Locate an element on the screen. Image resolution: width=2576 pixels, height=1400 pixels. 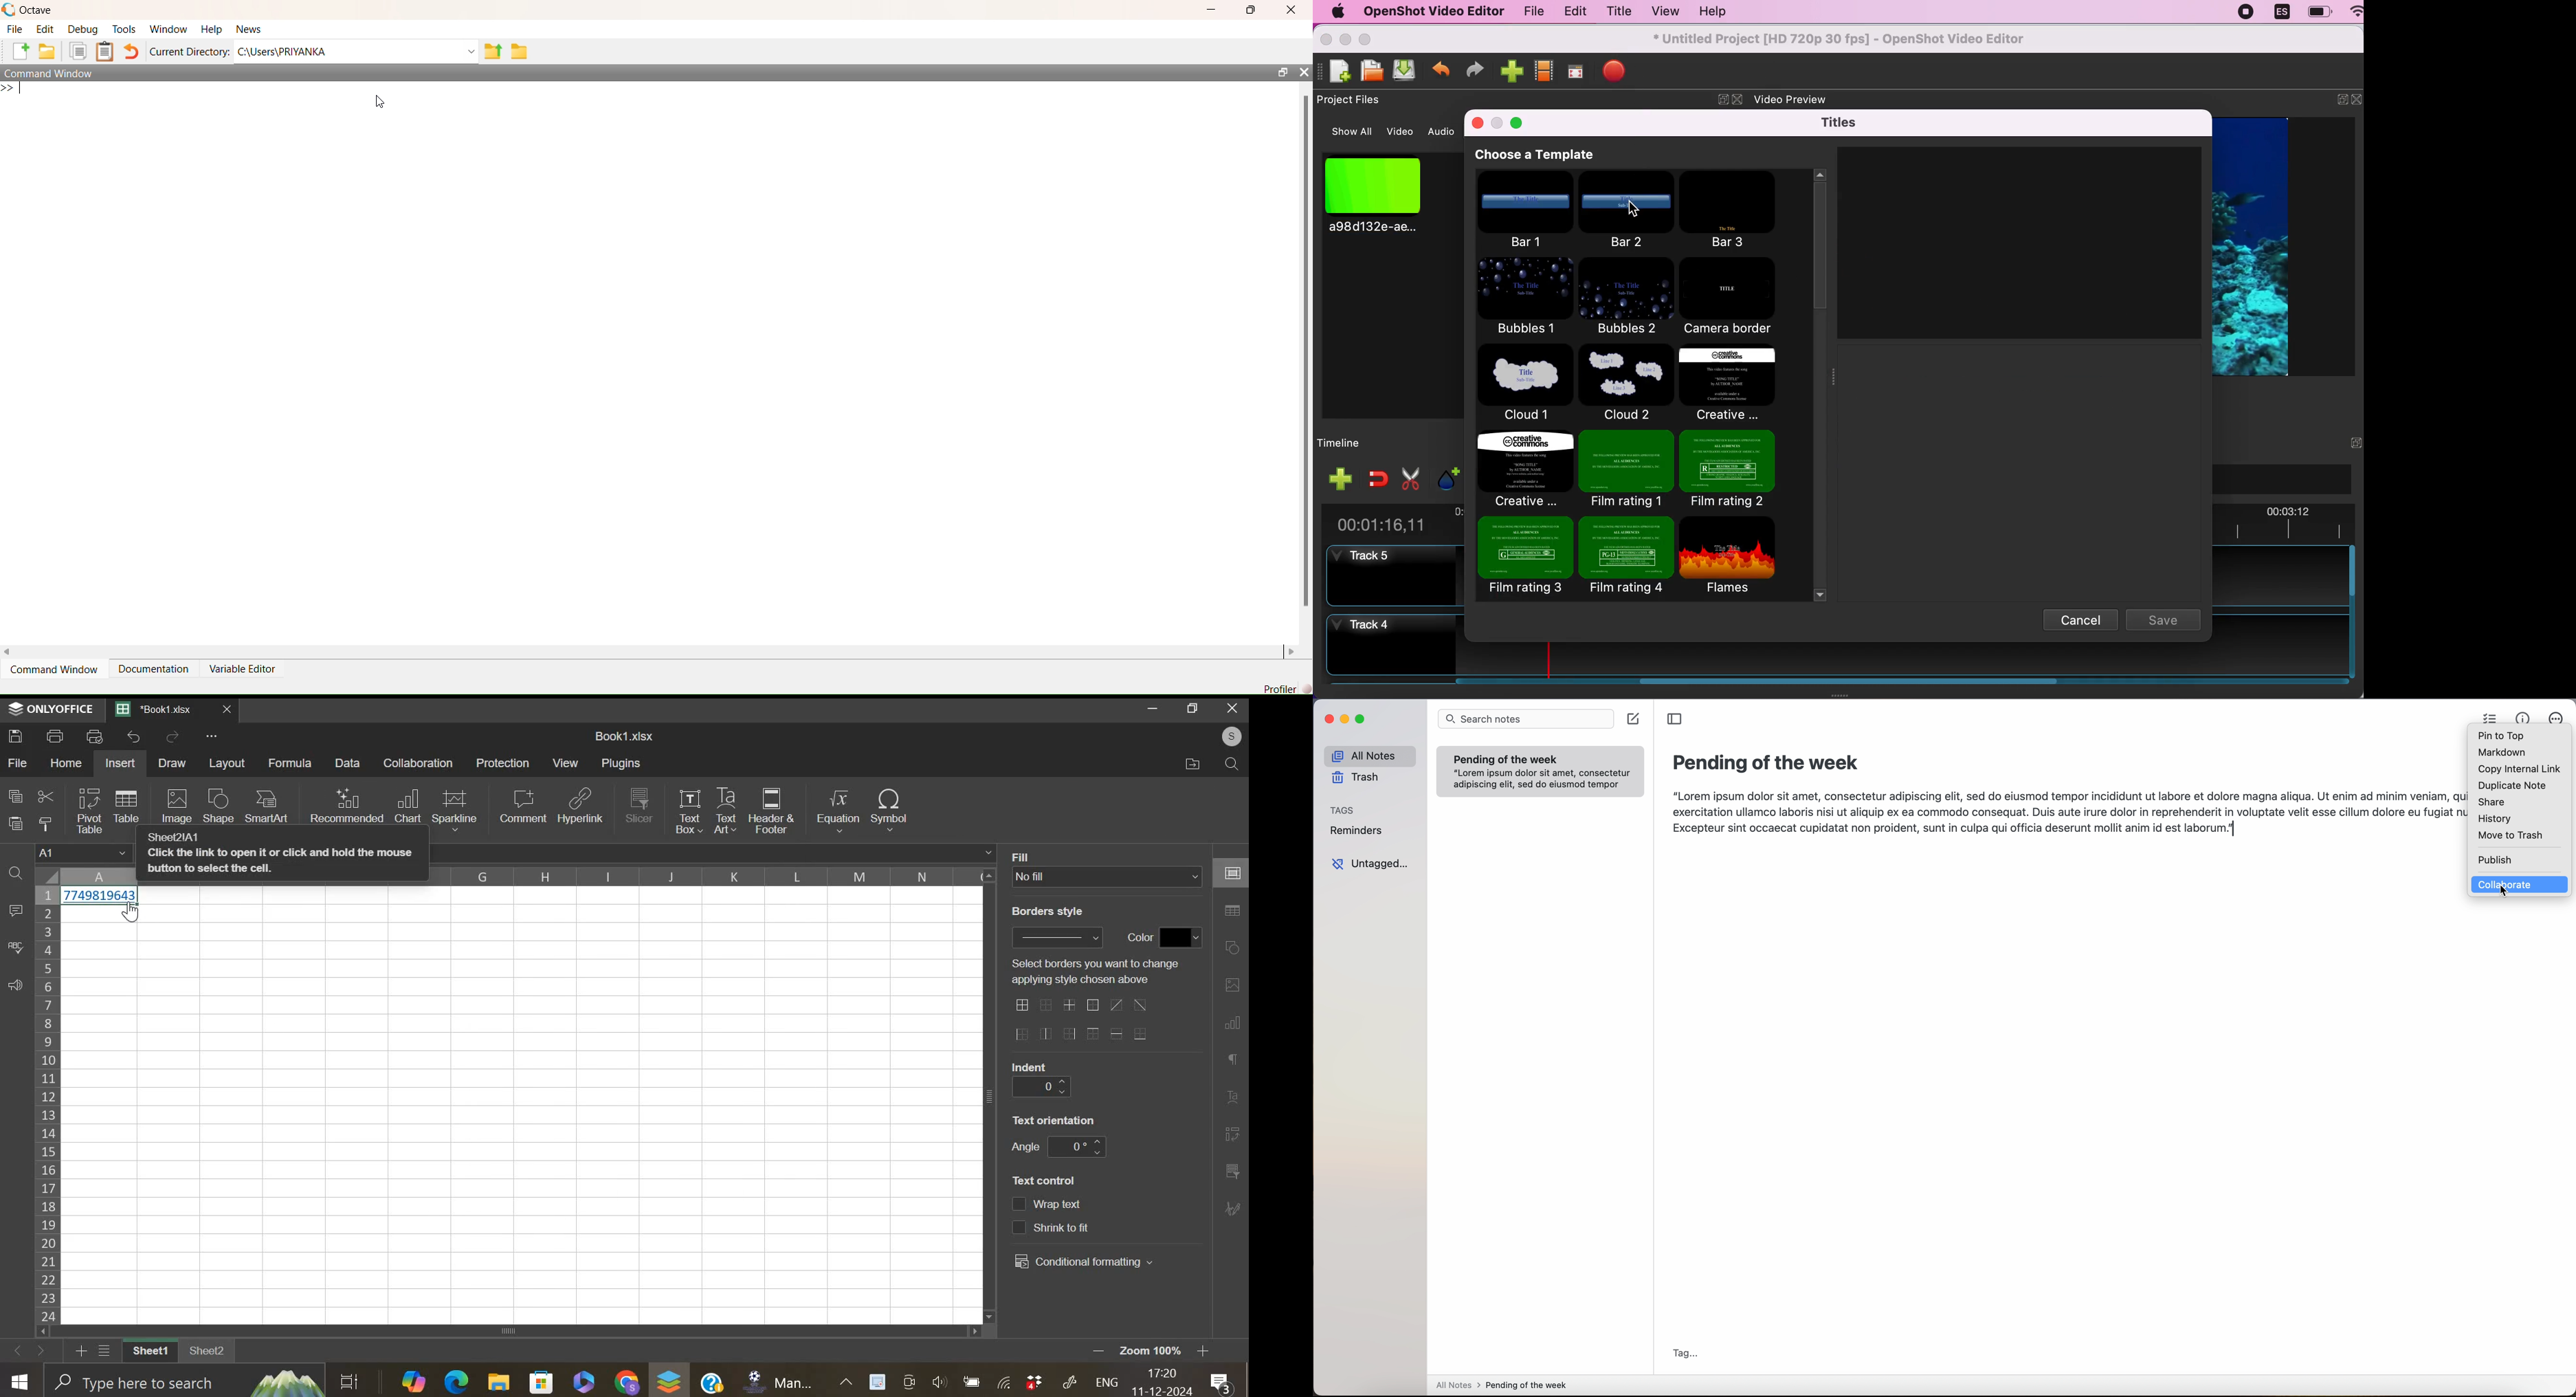
formula is located at coordinates (291, 763).